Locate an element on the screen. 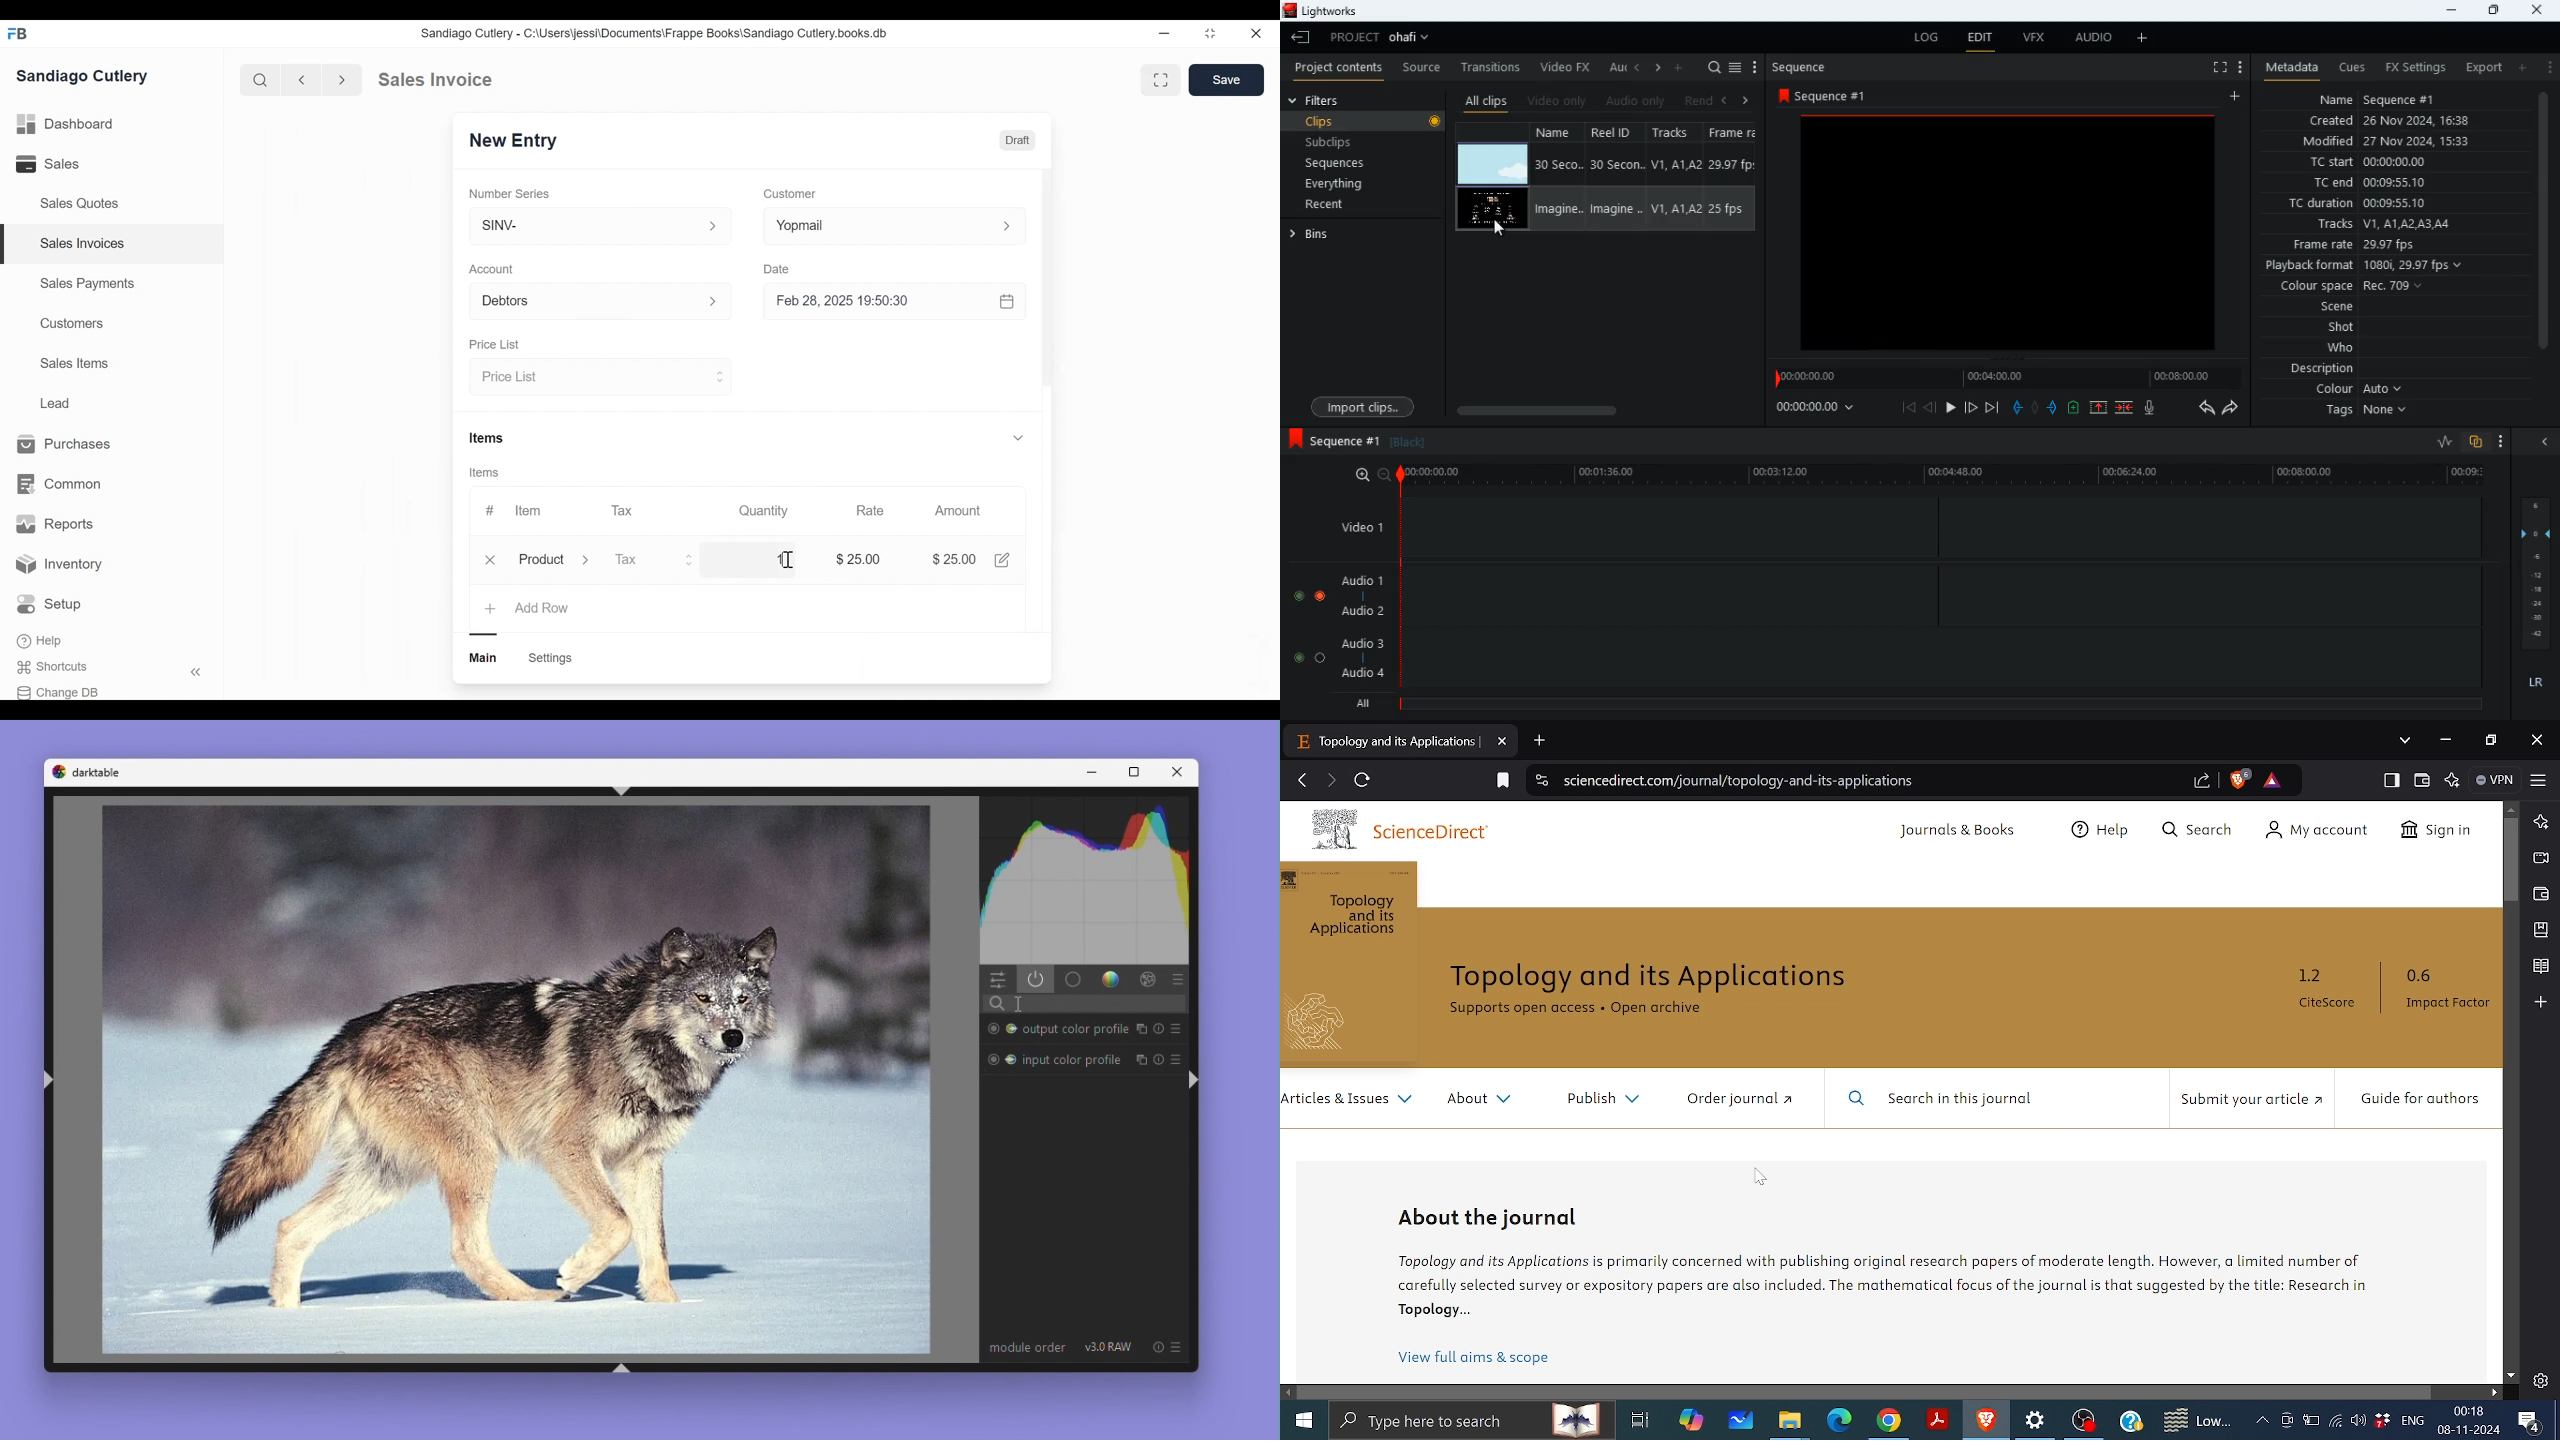  Lead is located at coordinates (57, 402).